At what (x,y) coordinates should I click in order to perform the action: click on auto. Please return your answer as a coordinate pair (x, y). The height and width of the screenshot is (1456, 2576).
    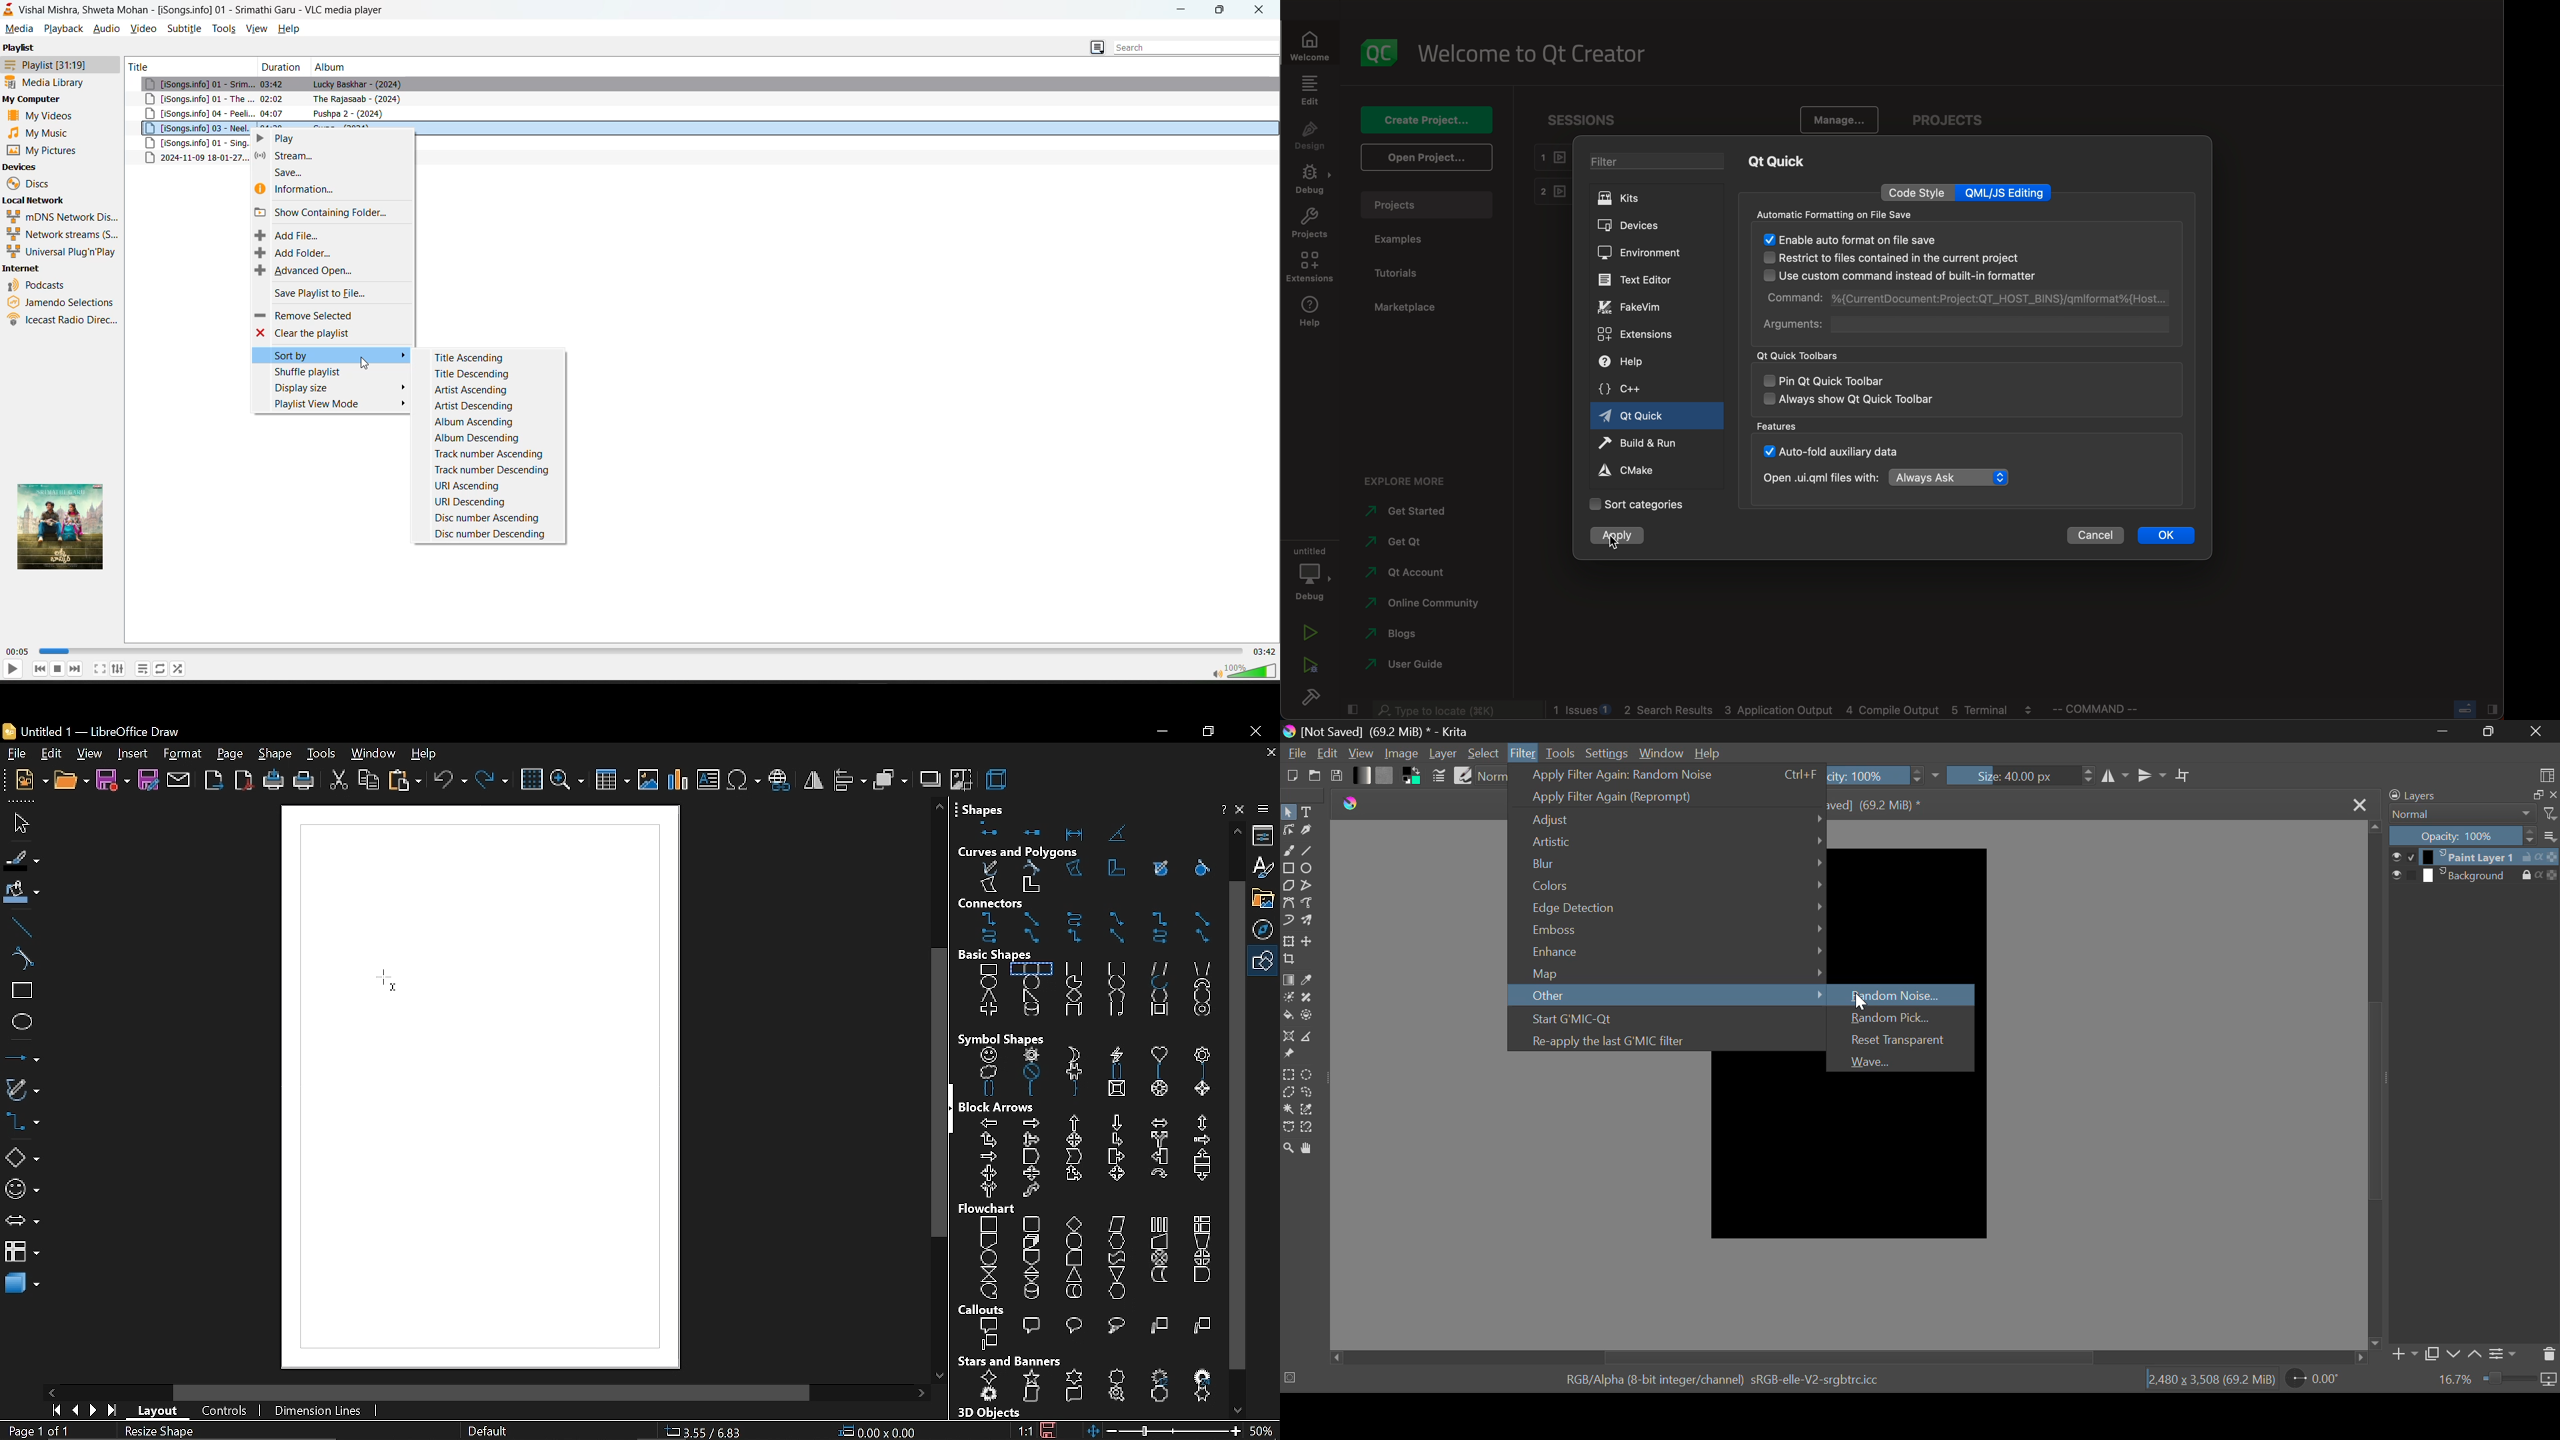
    Looking at the image, I should click on (1851, 450).